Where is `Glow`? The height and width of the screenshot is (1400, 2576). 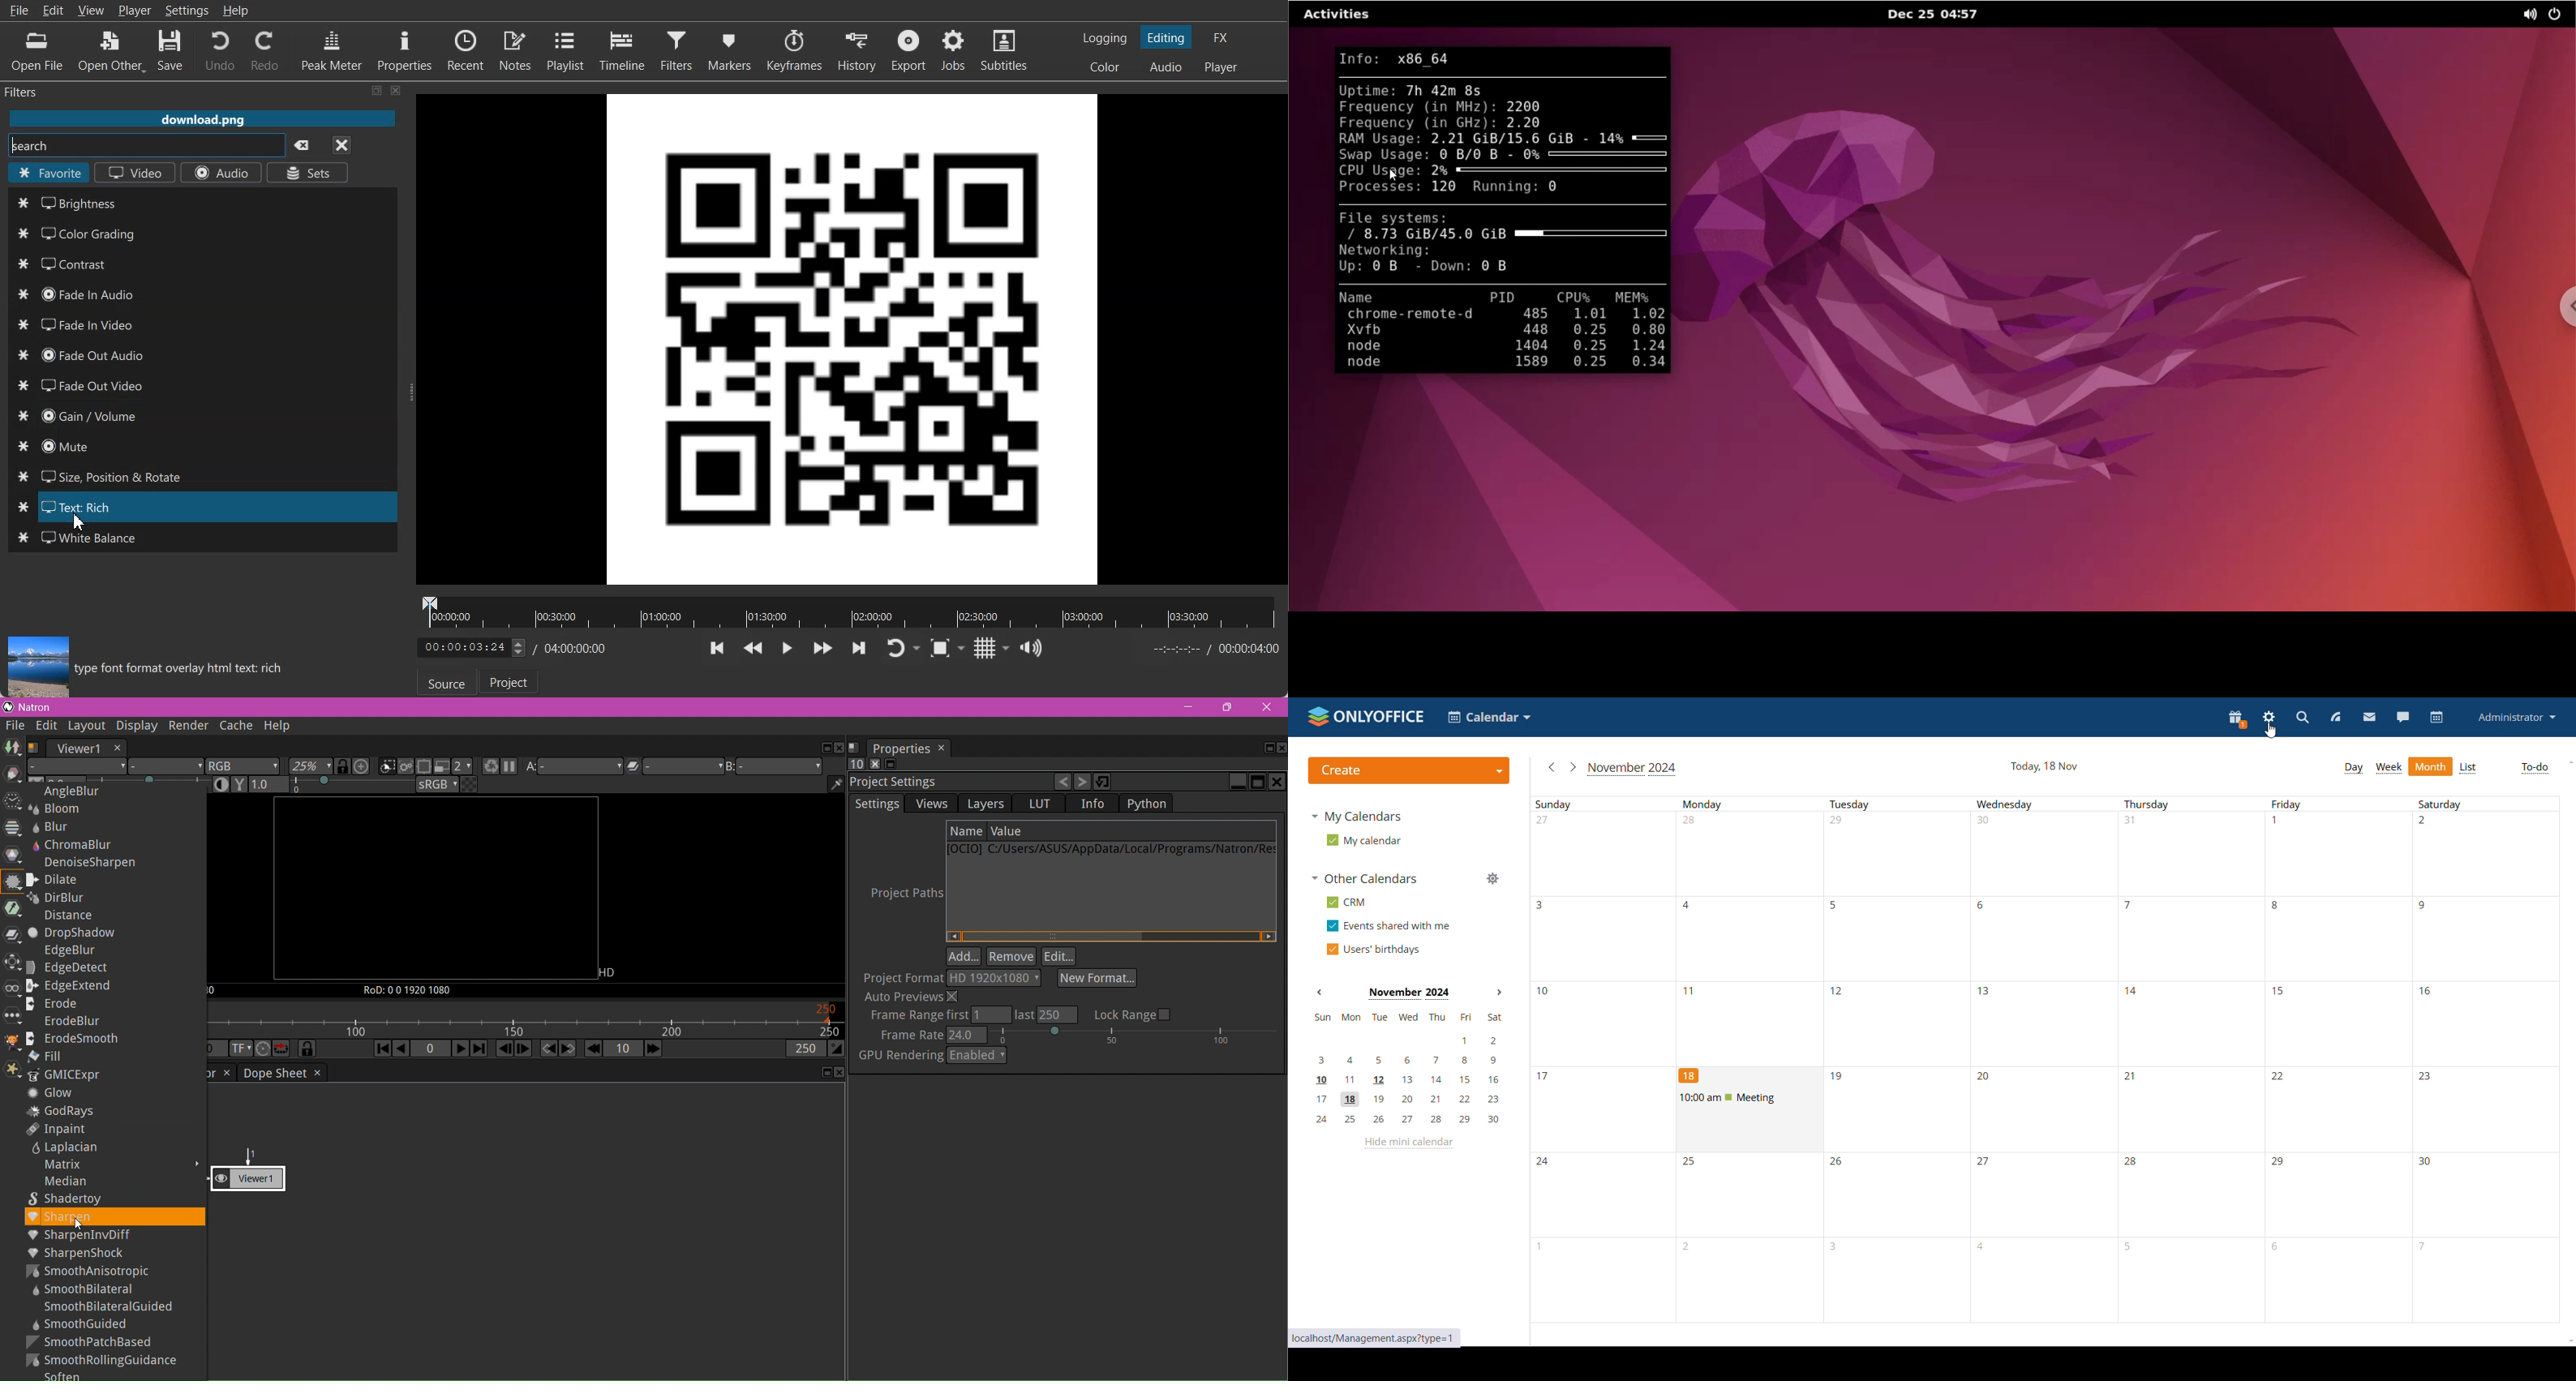 Glow is located at coordinates (52, 1094).